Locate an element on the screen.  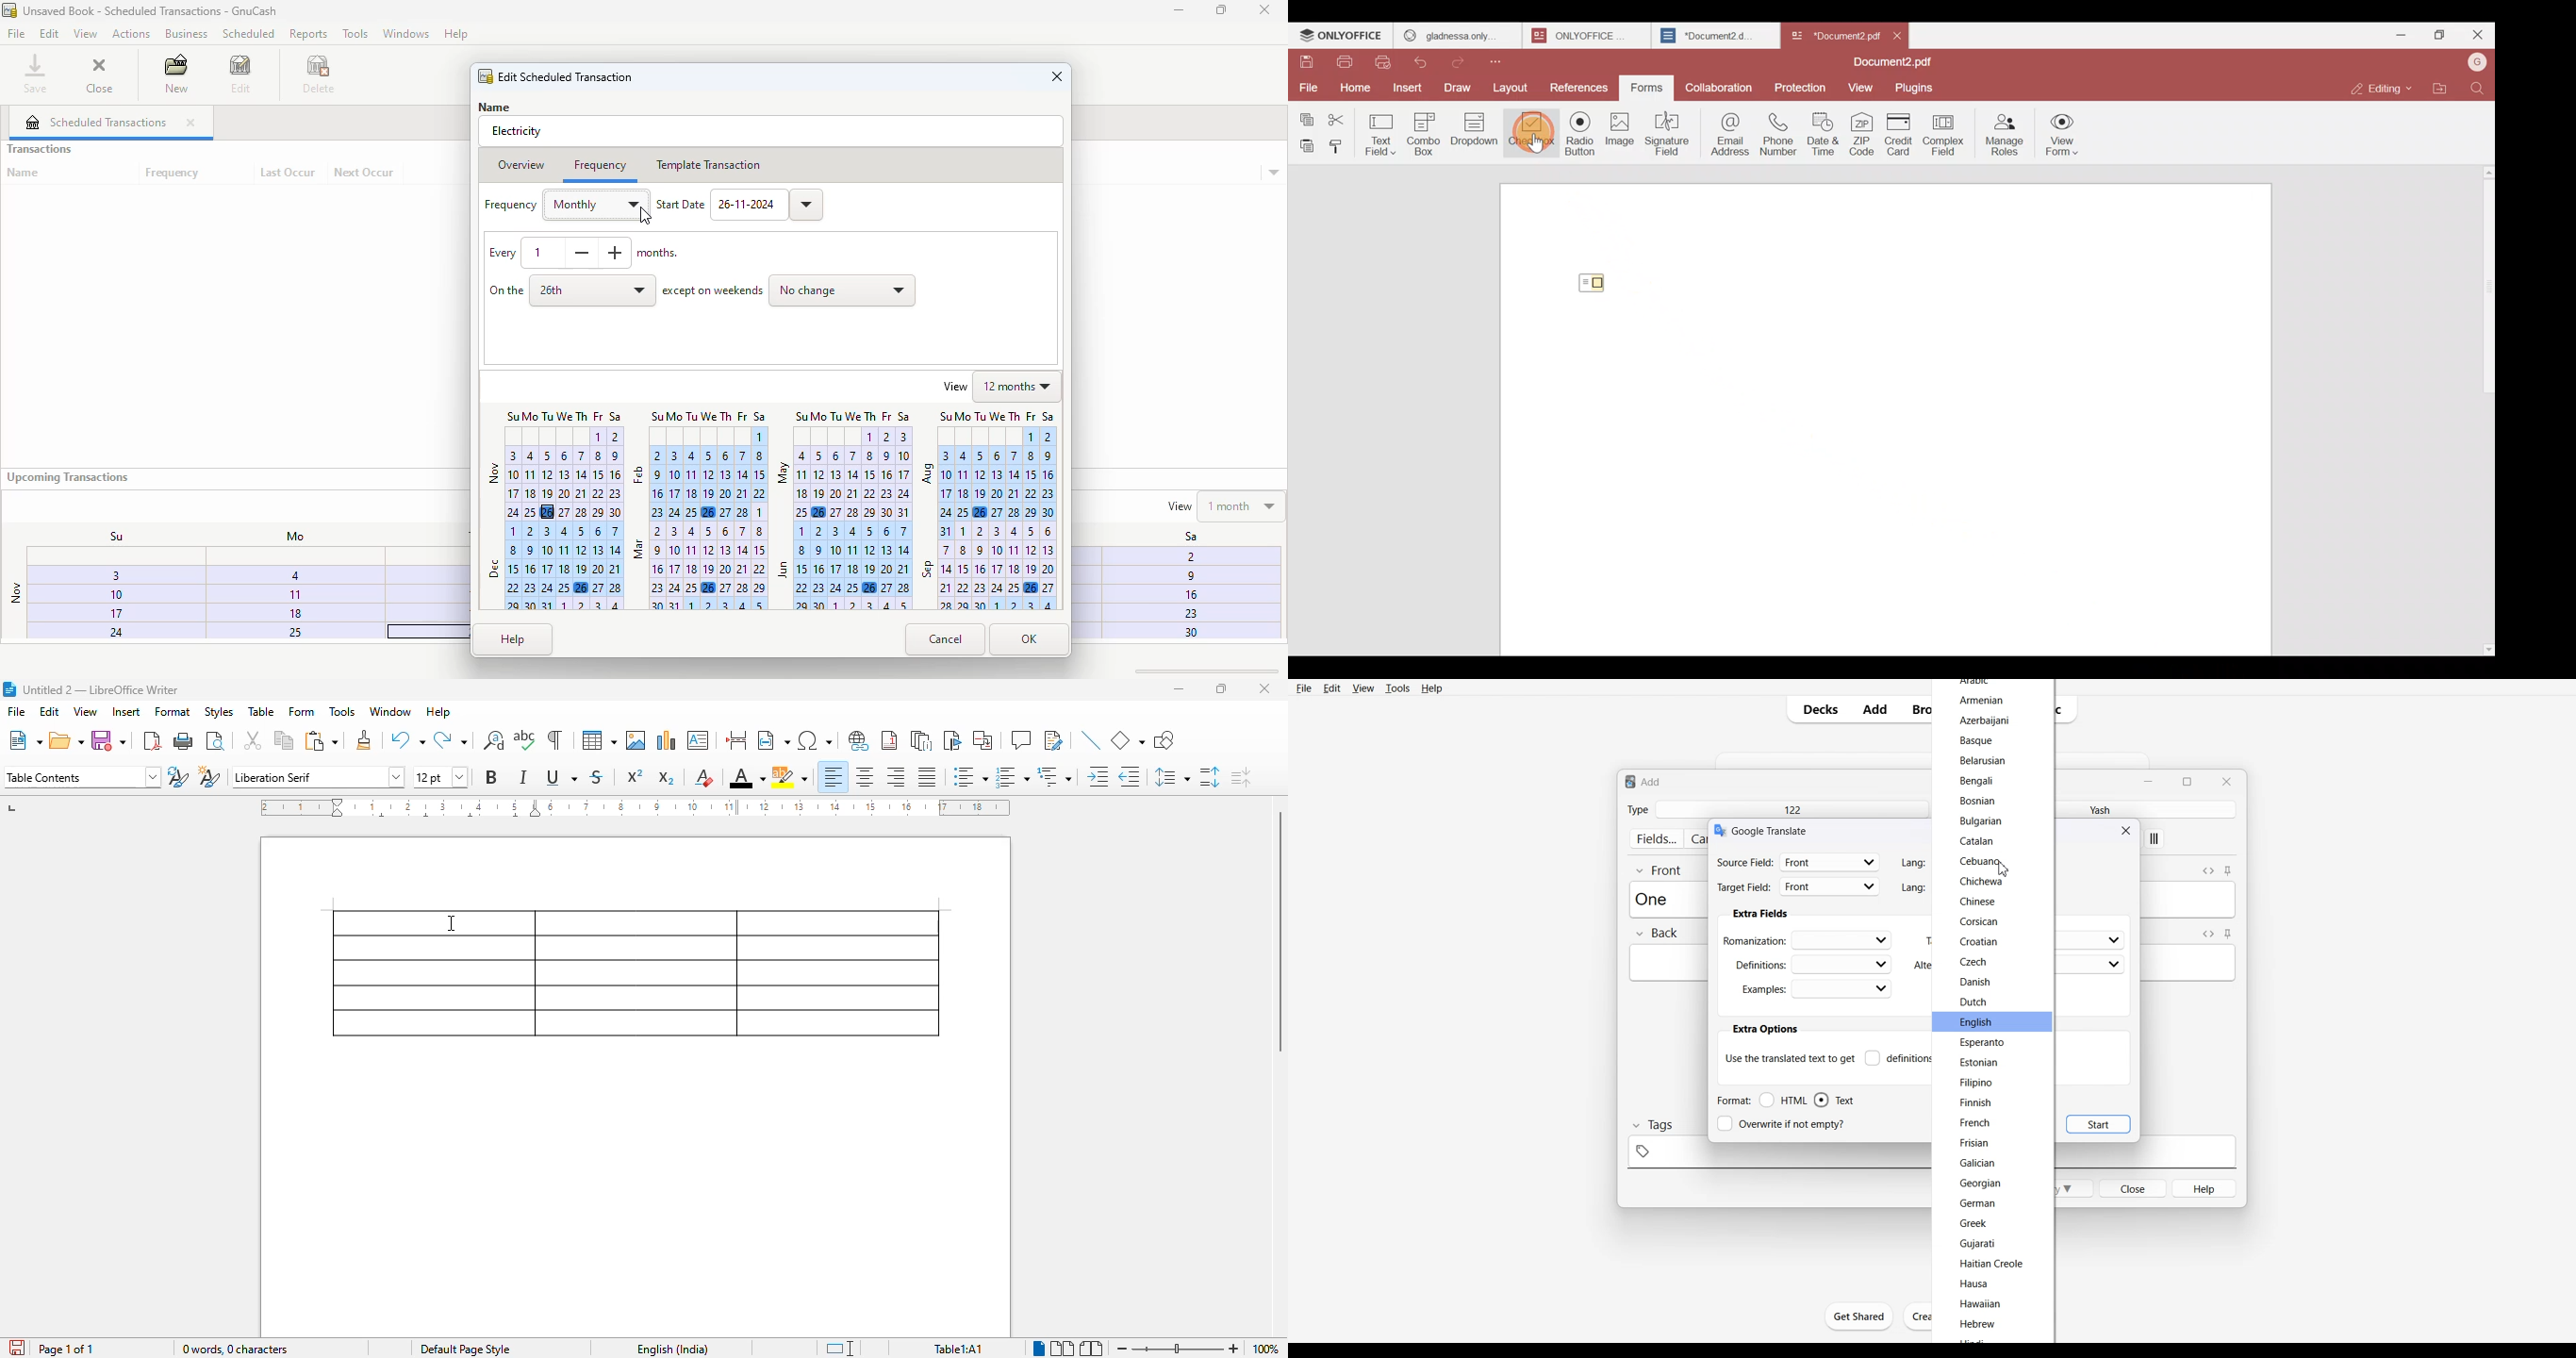
 is located at coordinates (1177, 1349).